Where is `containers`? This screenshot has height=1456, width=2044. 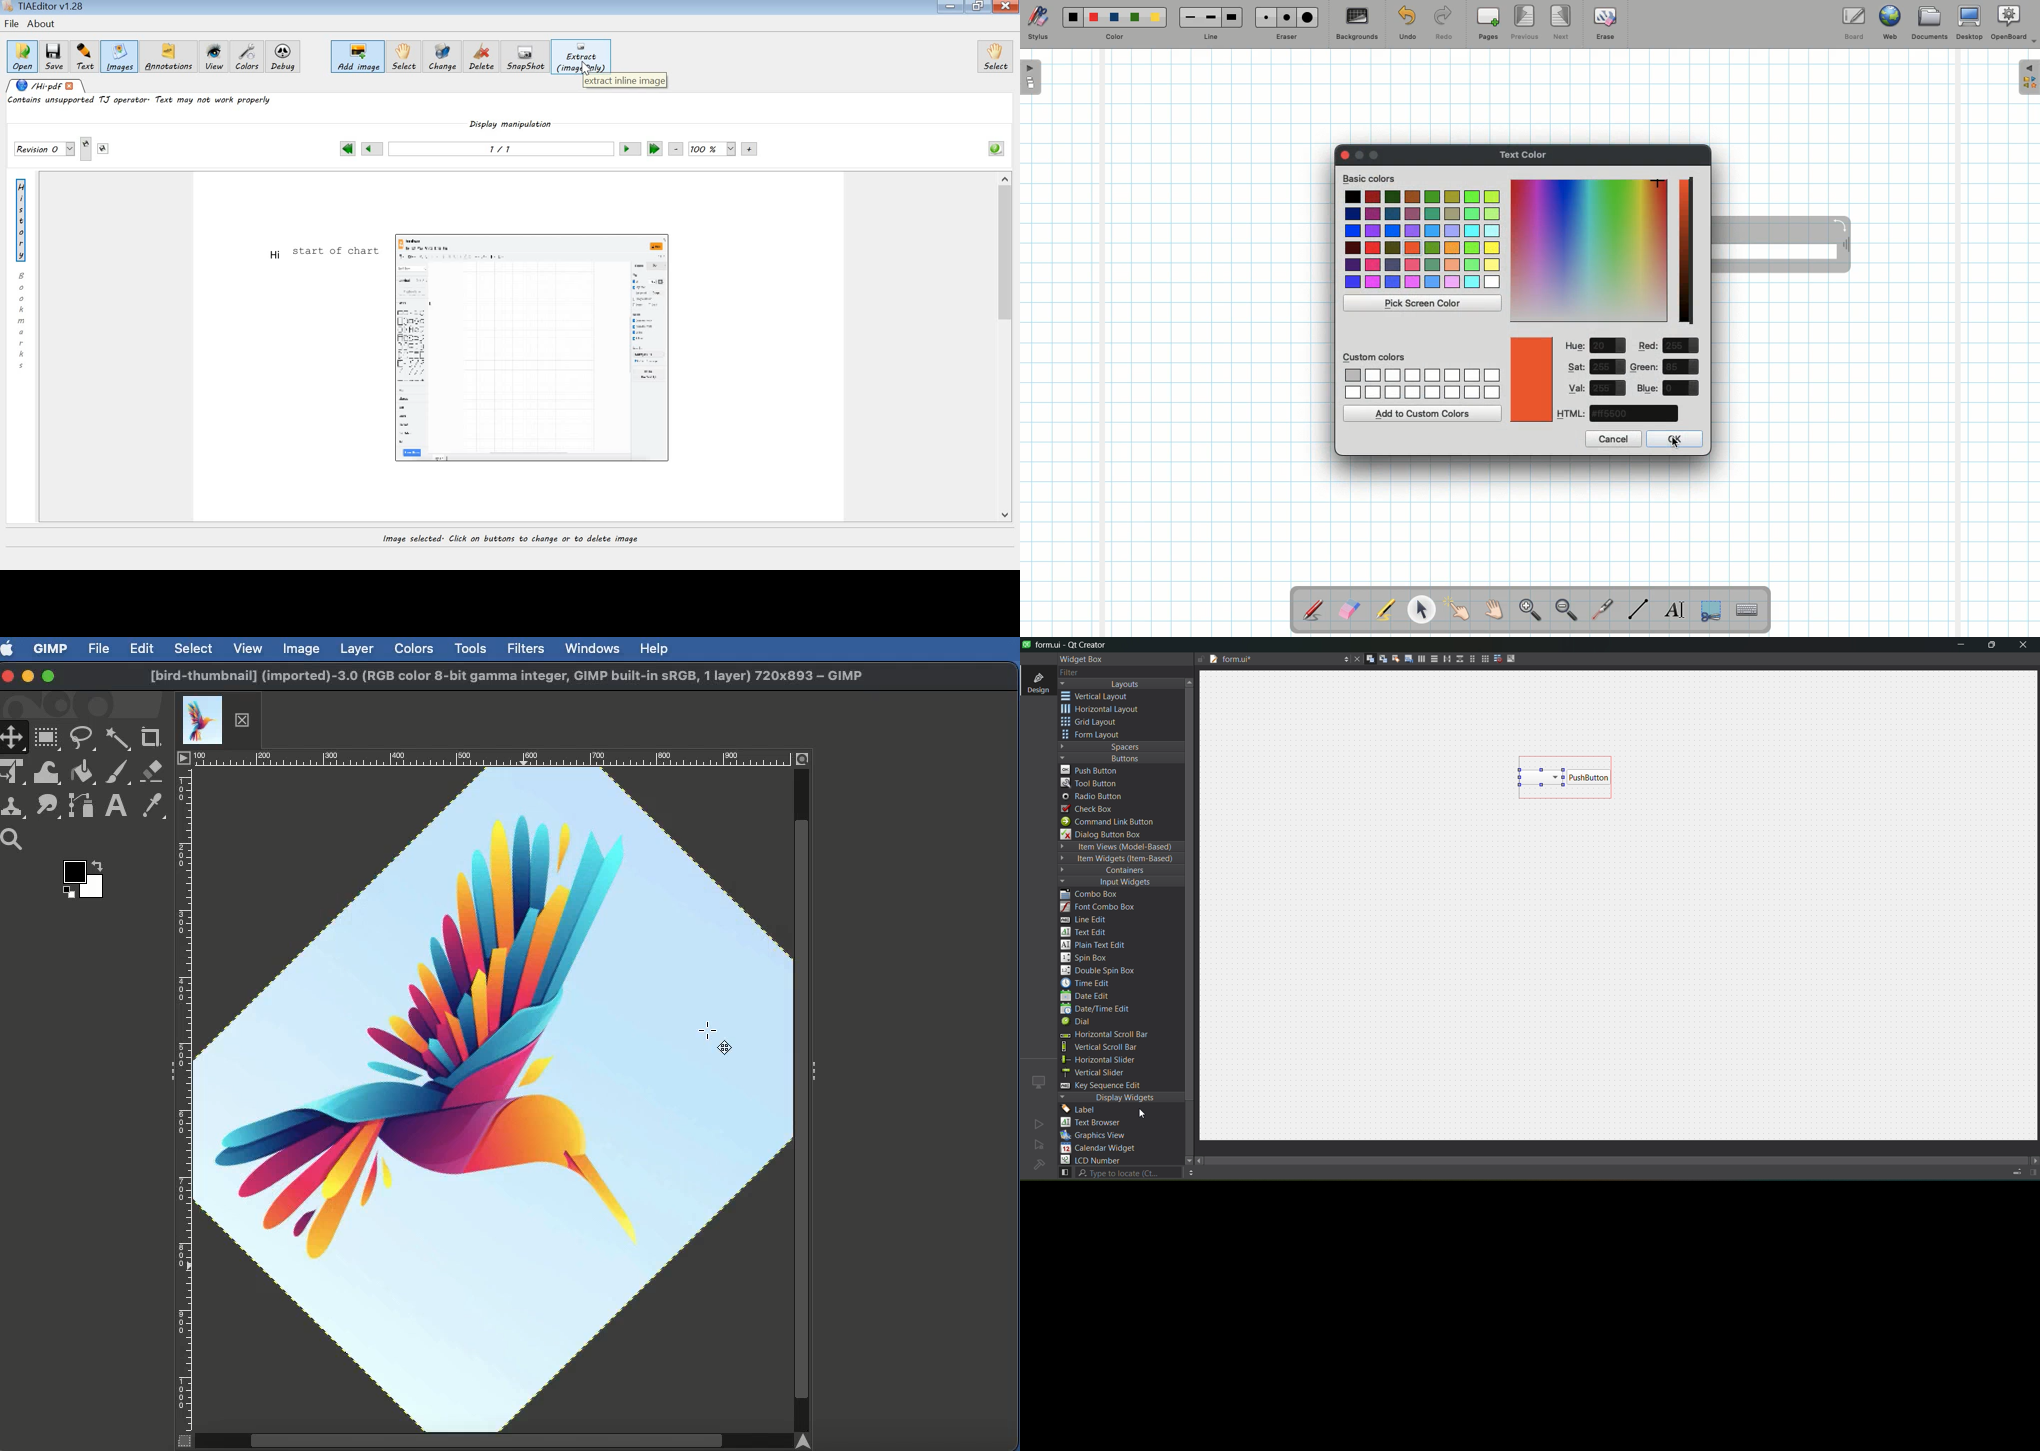 containers is located at coordinates (1116, 871).